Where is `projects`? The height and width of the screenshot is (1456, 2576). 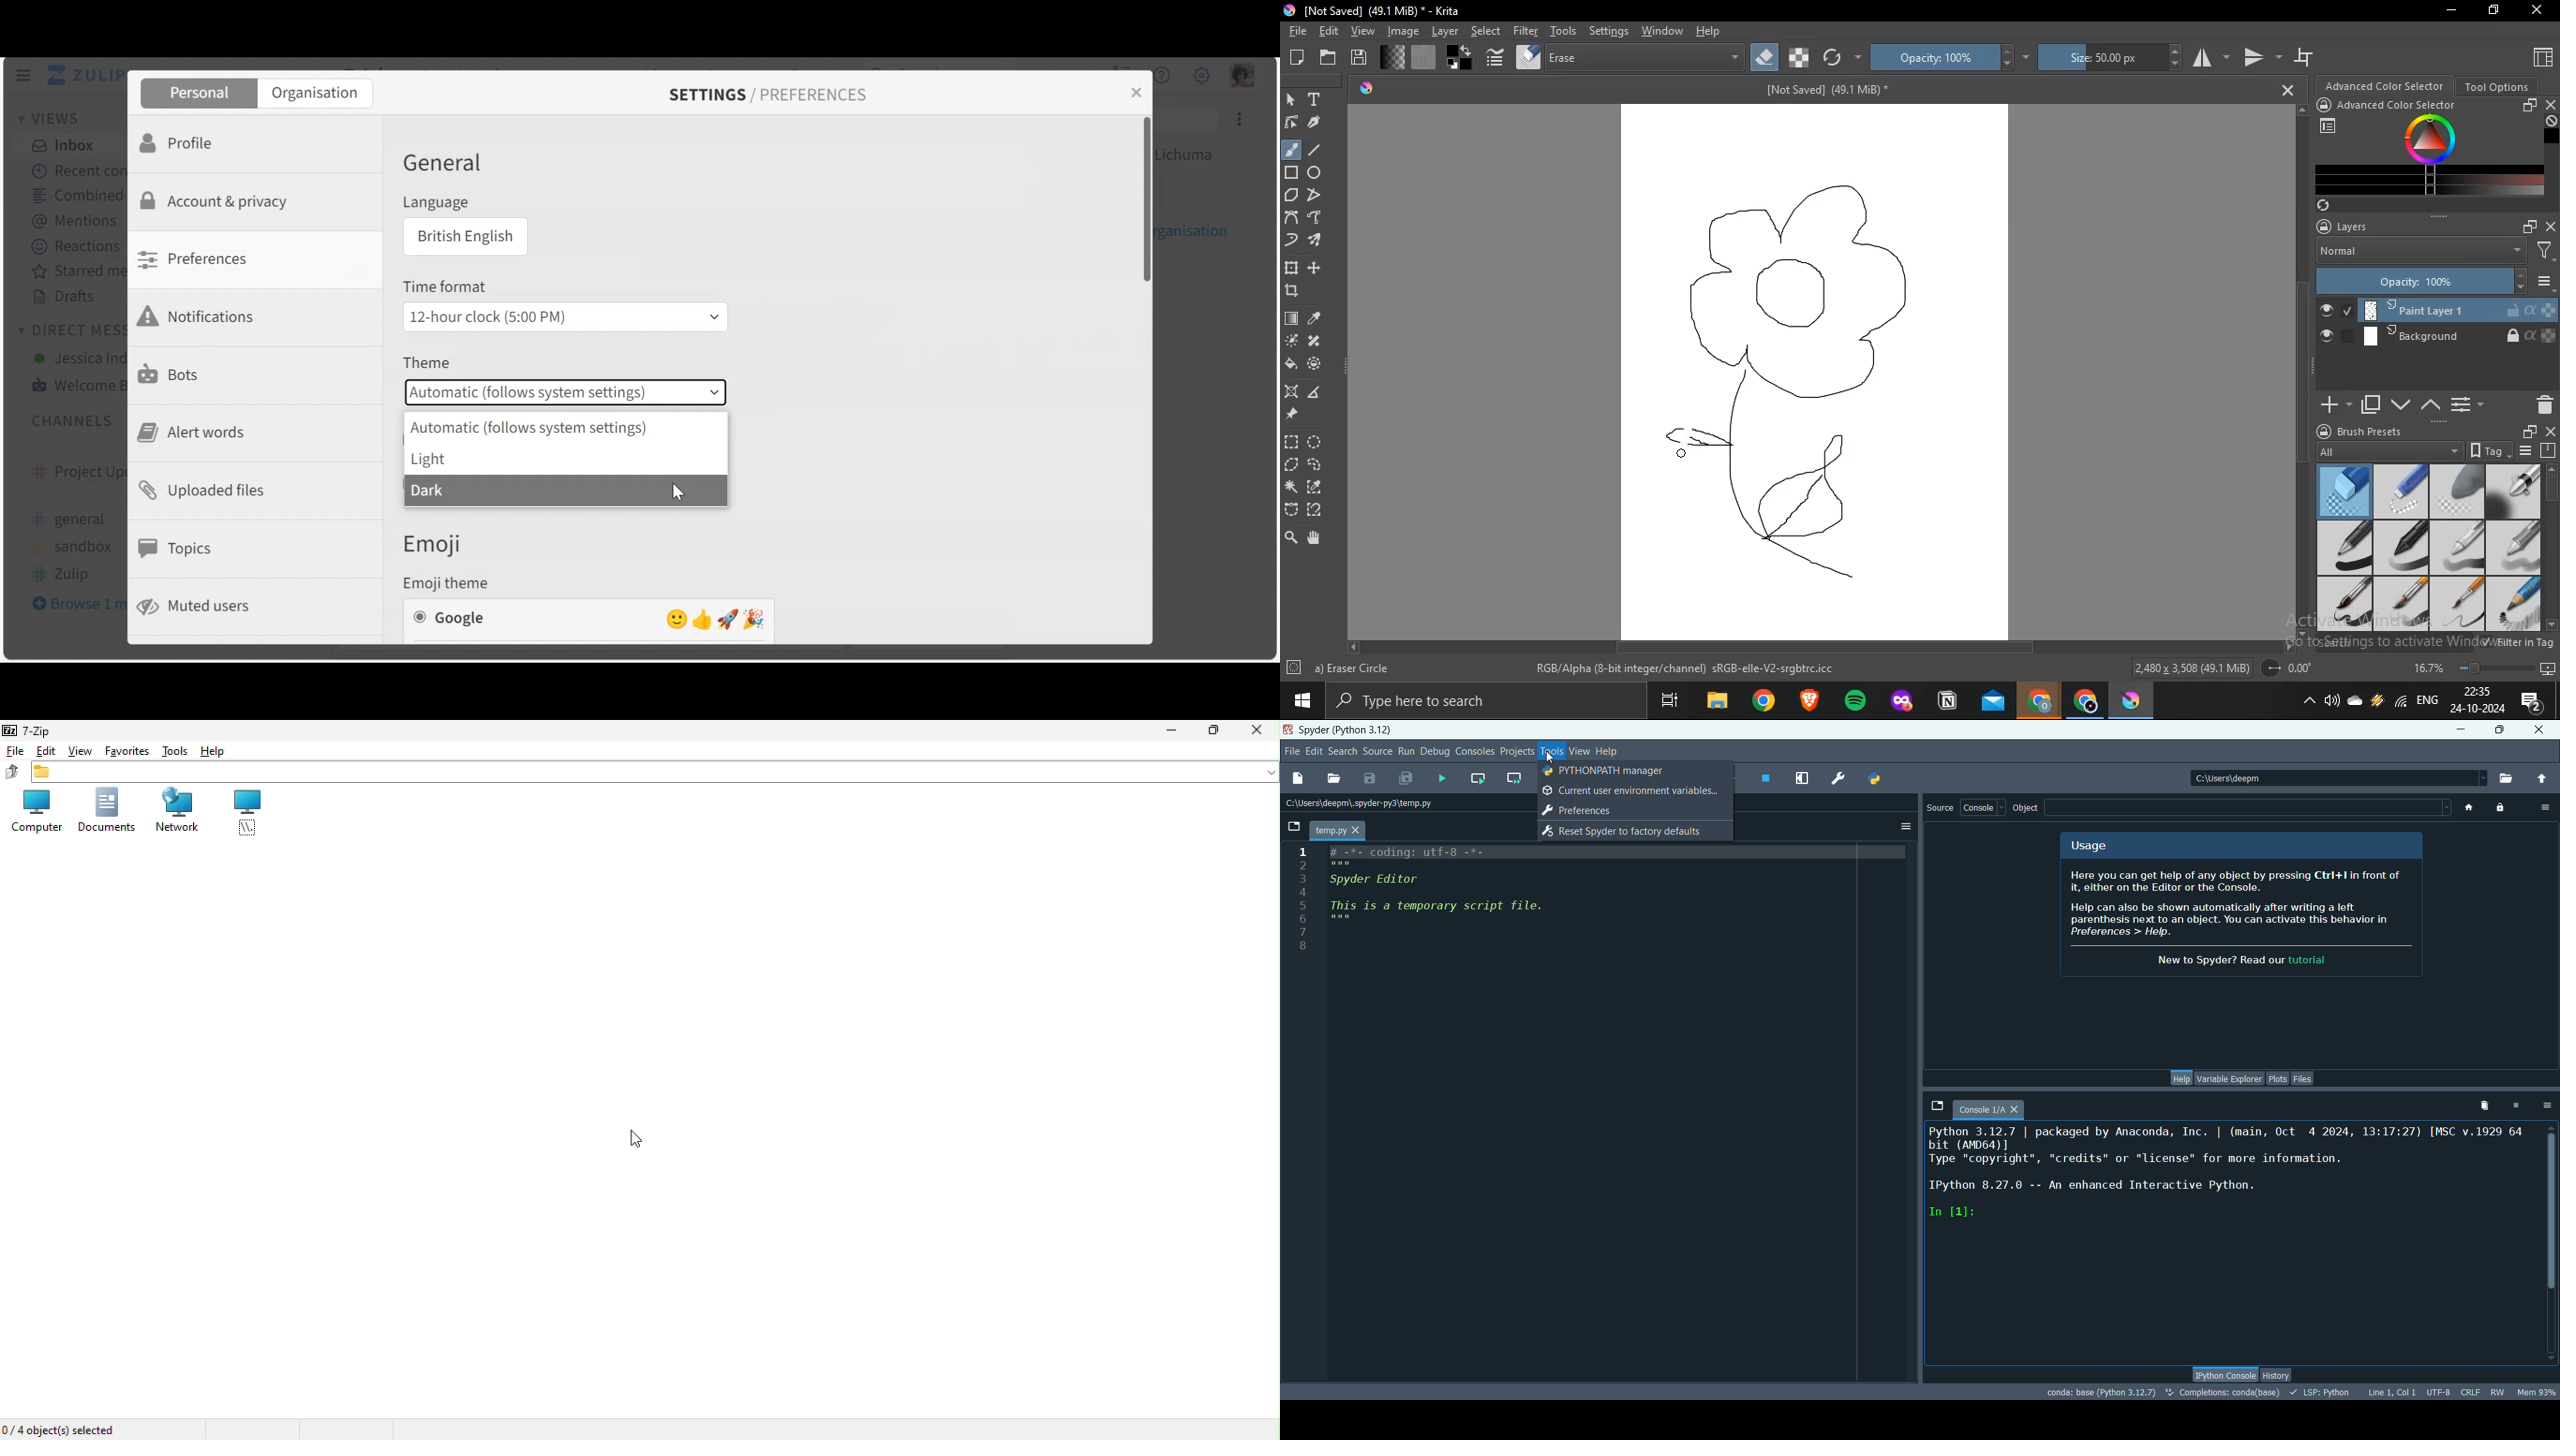
projects is located at coordinates (1515, 752).